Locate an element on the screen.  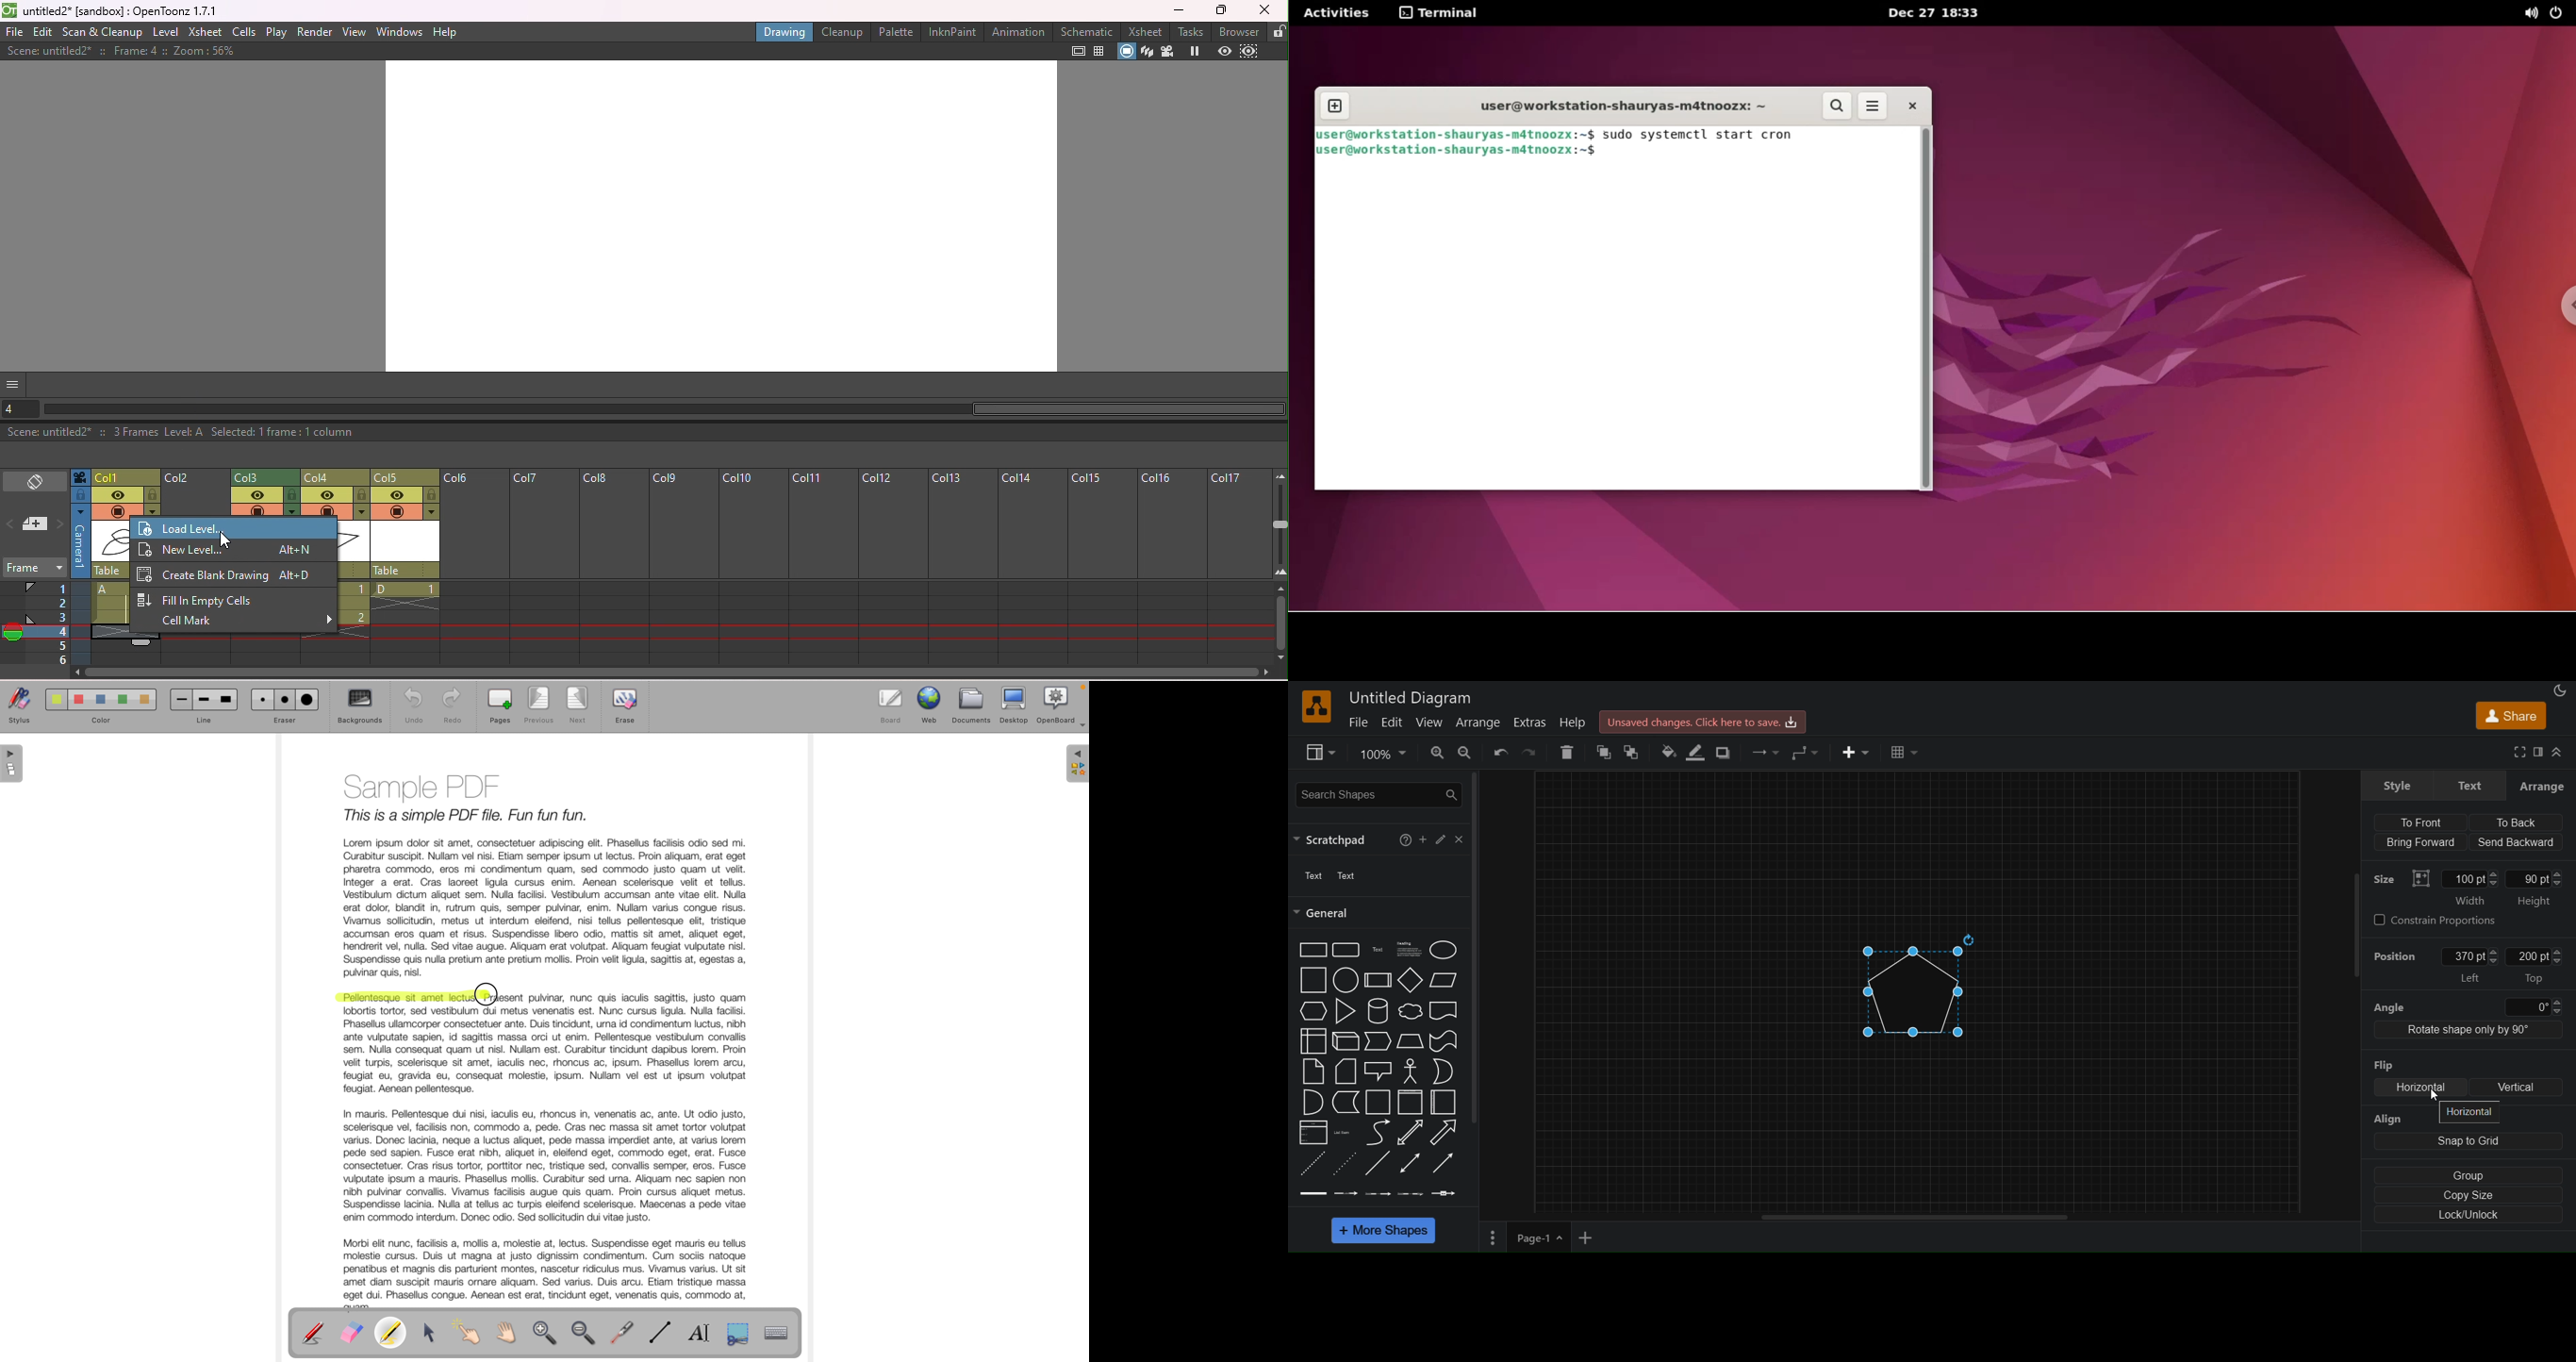
connection is located at coordinates (1762, 752).